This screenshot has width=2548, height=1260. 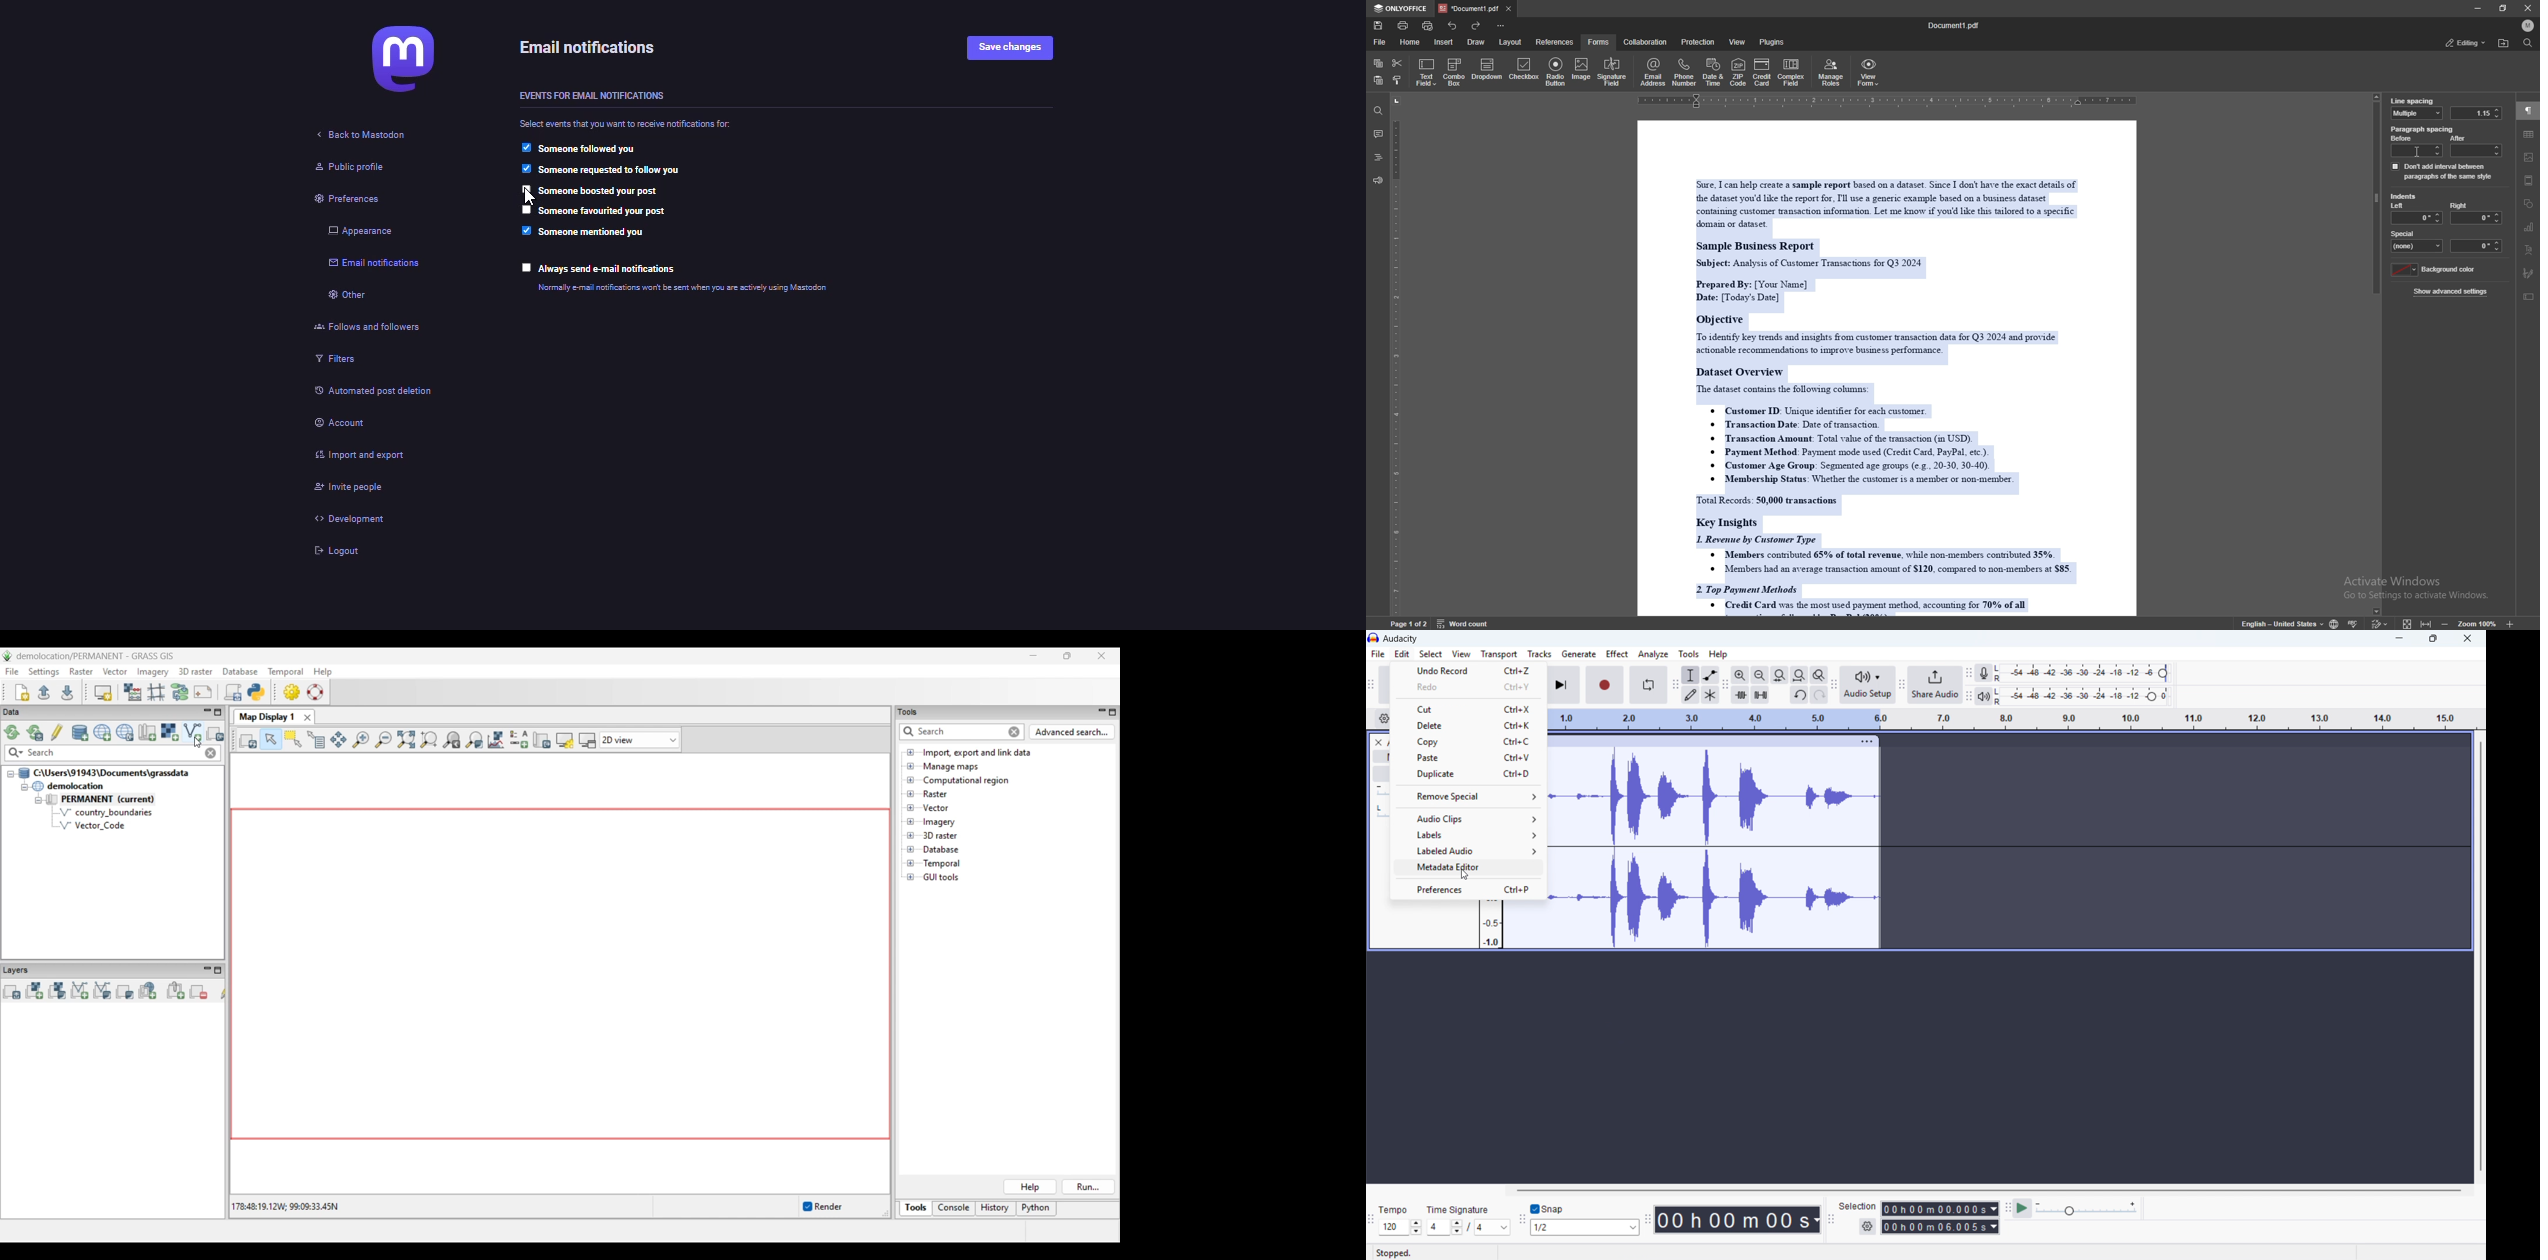 What do you see at coordinates (1401, 1227) in the screenshot?
I see `set tempo` at bounding box center [1401, 1227].